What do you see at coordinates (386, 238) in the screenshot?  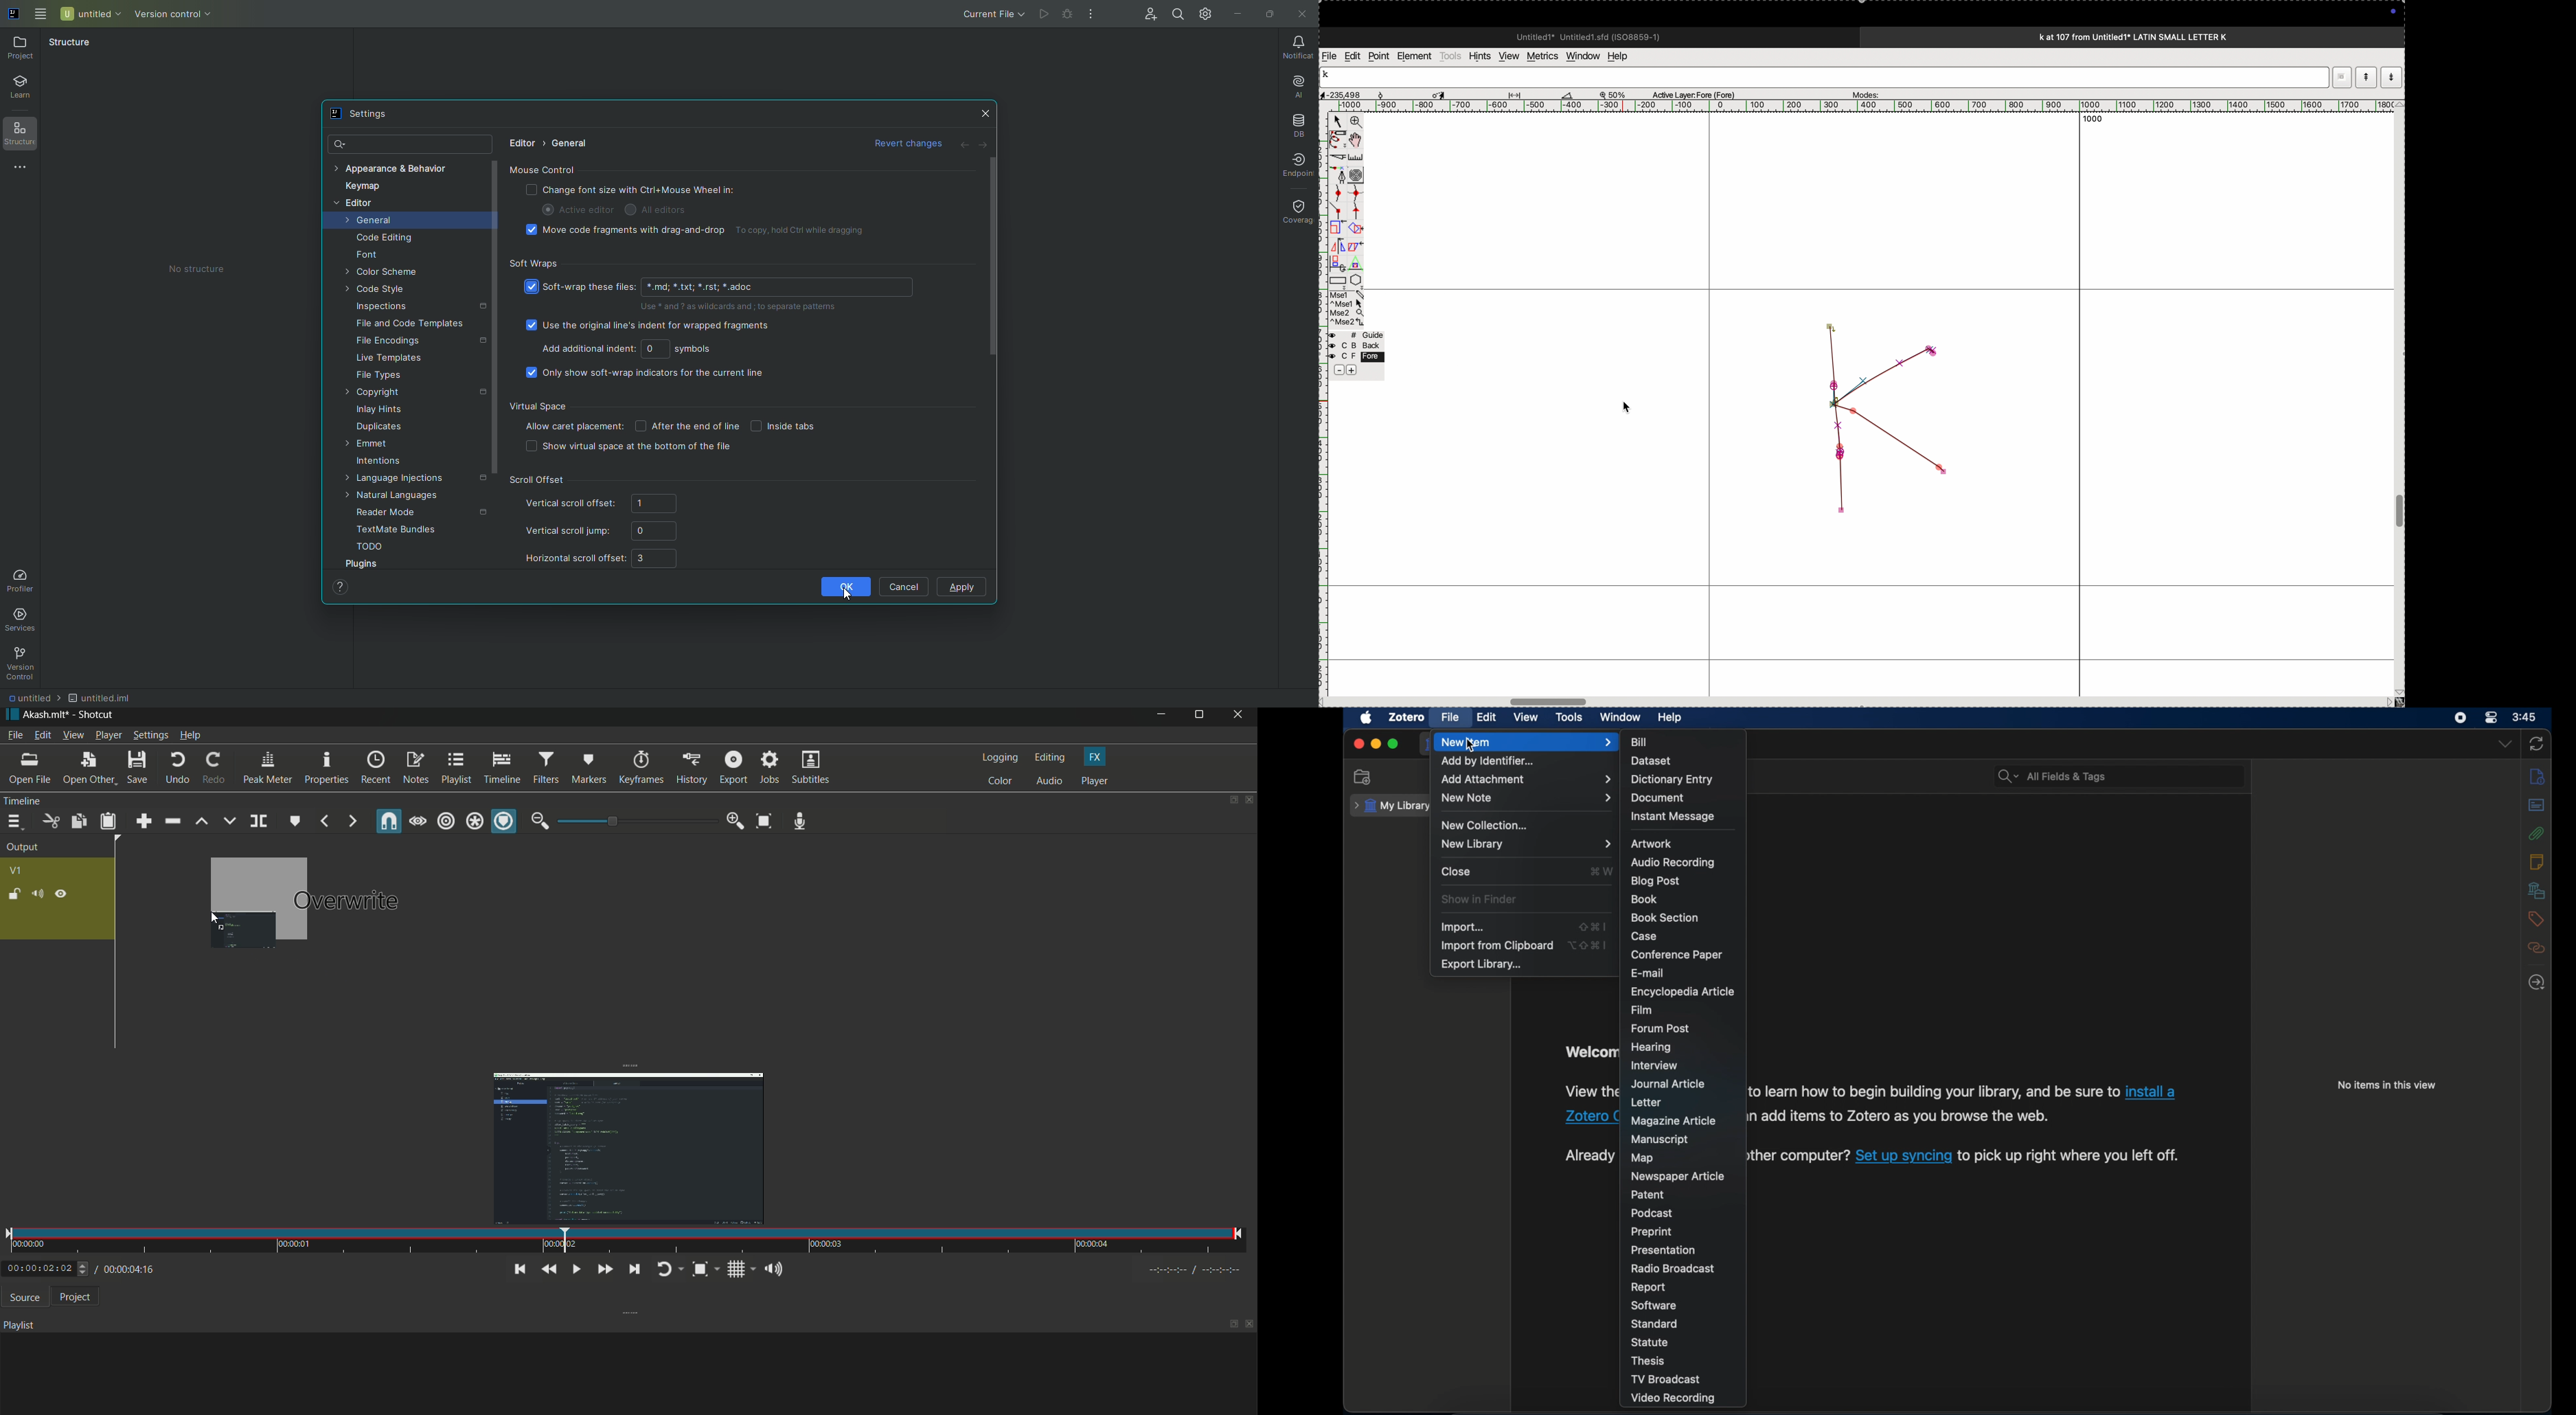 I see `Code Editing` at bounding box center [386, 238].